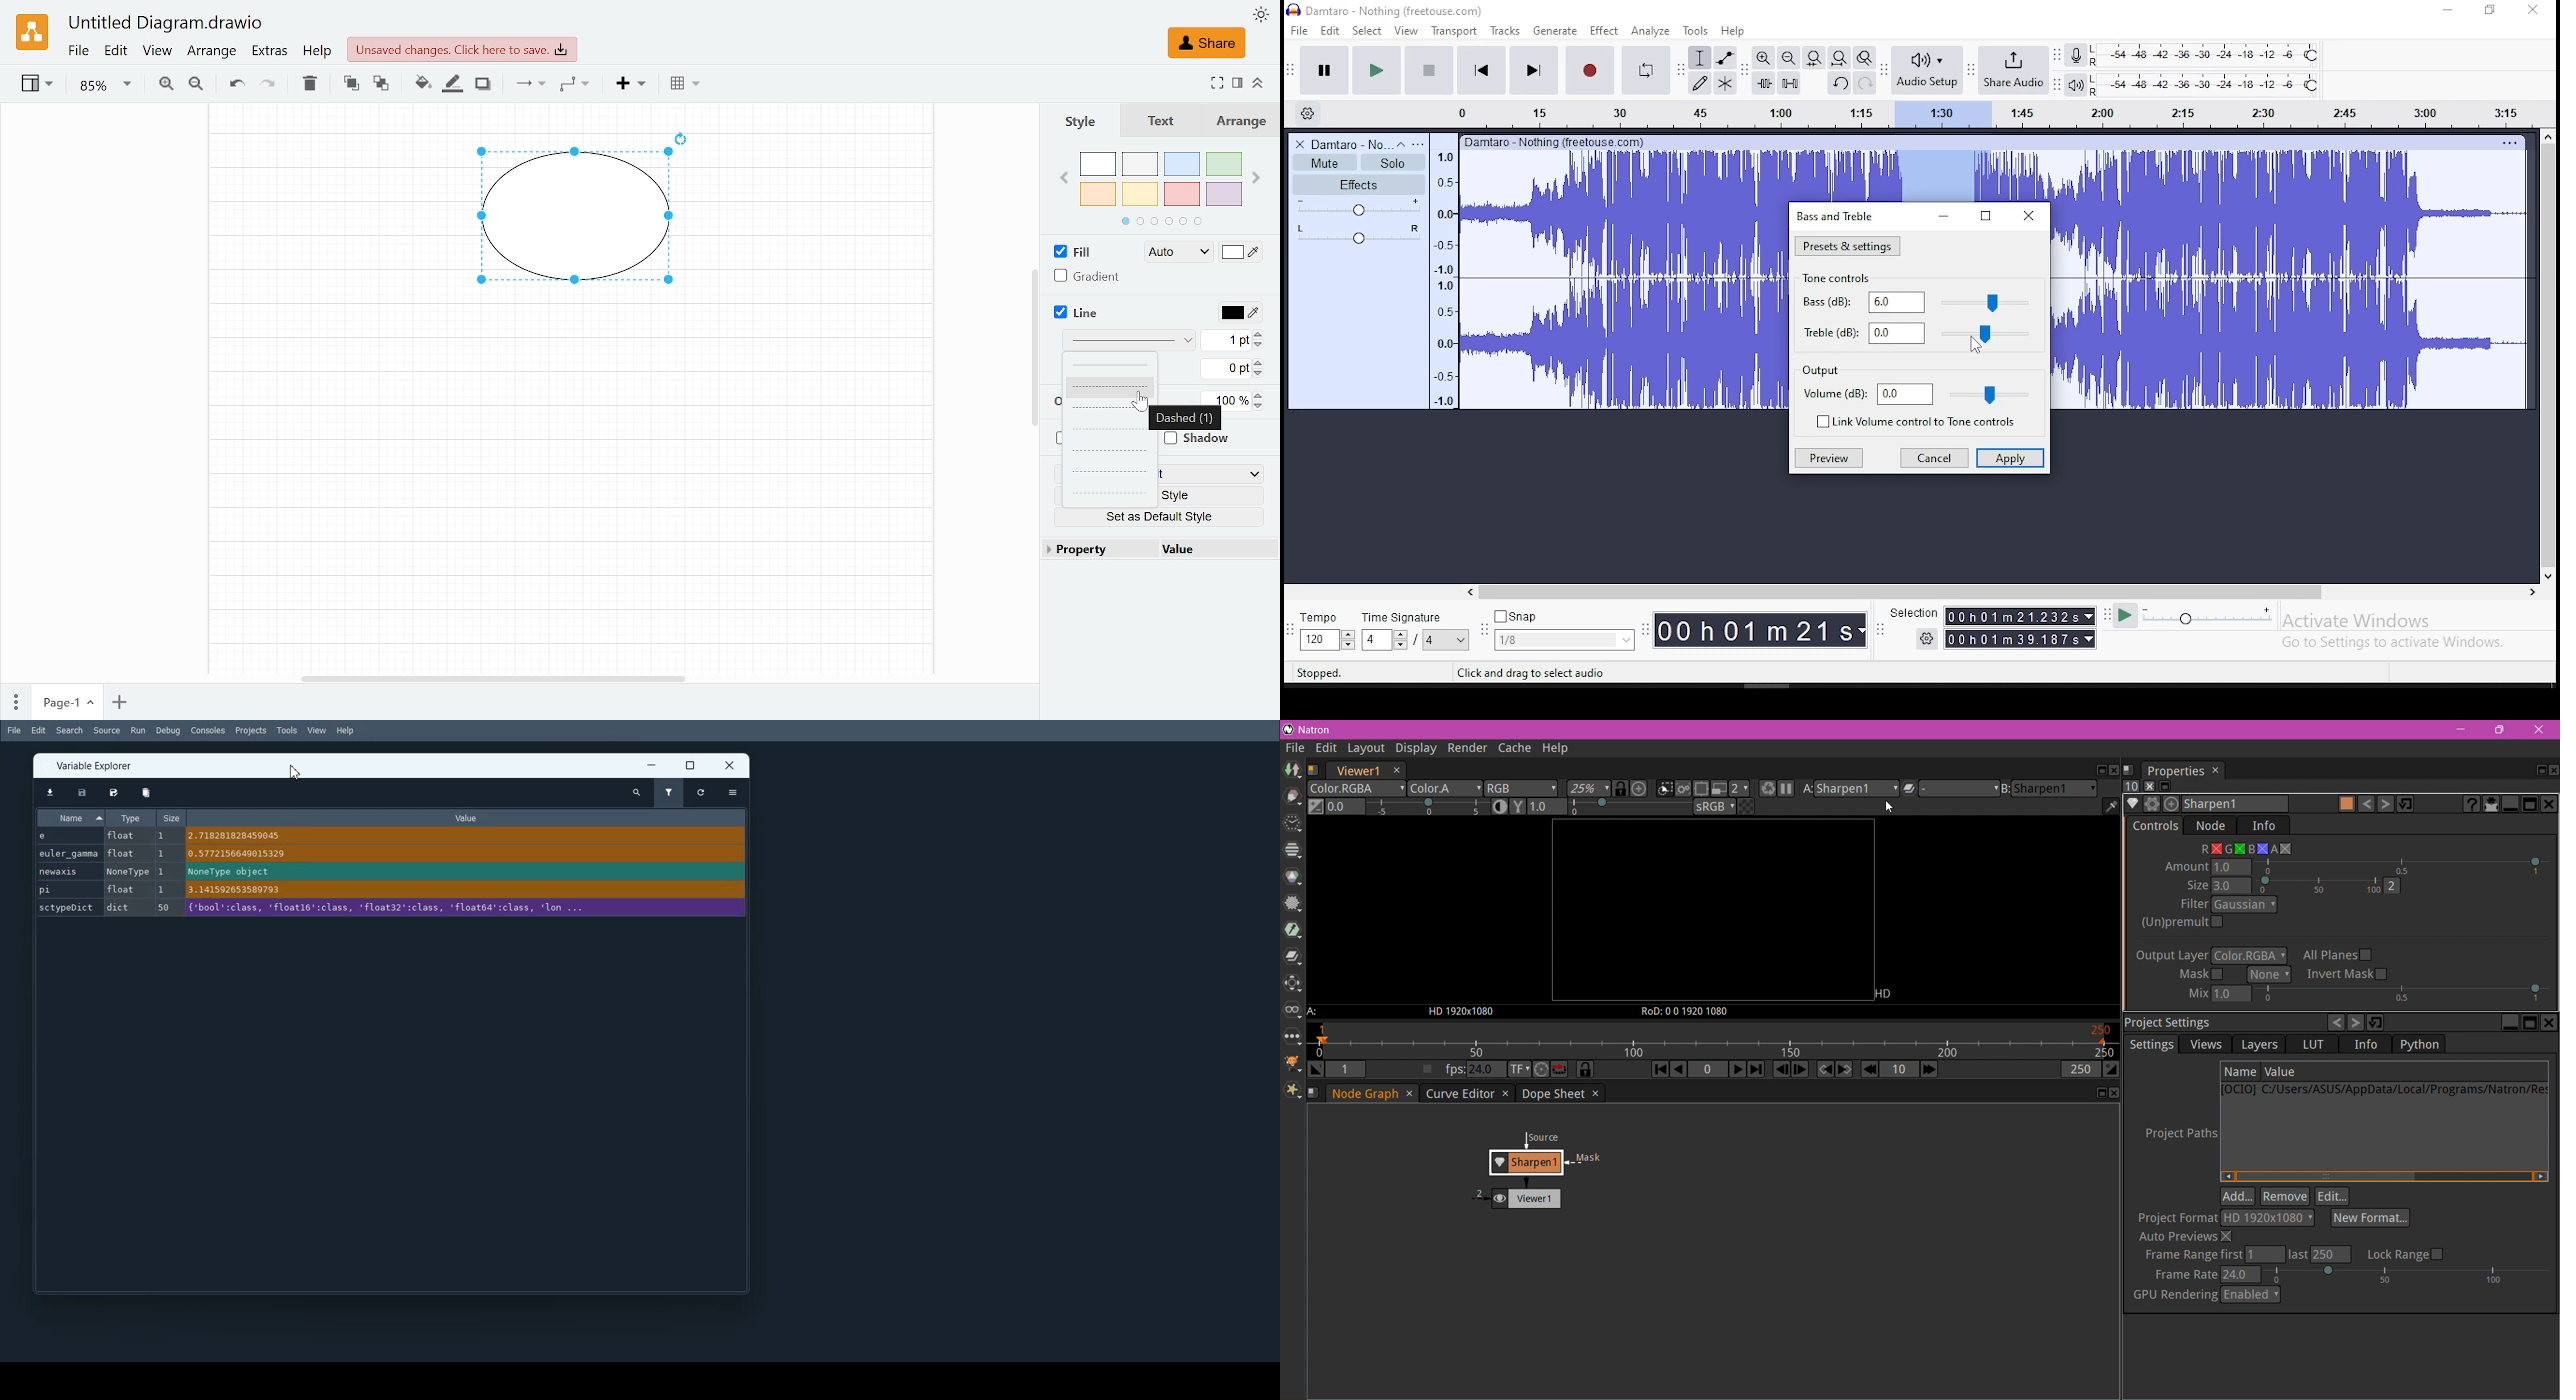  Describe the element at coordinates (1564, 617) in the screenshot. I see `Snap` at that location.